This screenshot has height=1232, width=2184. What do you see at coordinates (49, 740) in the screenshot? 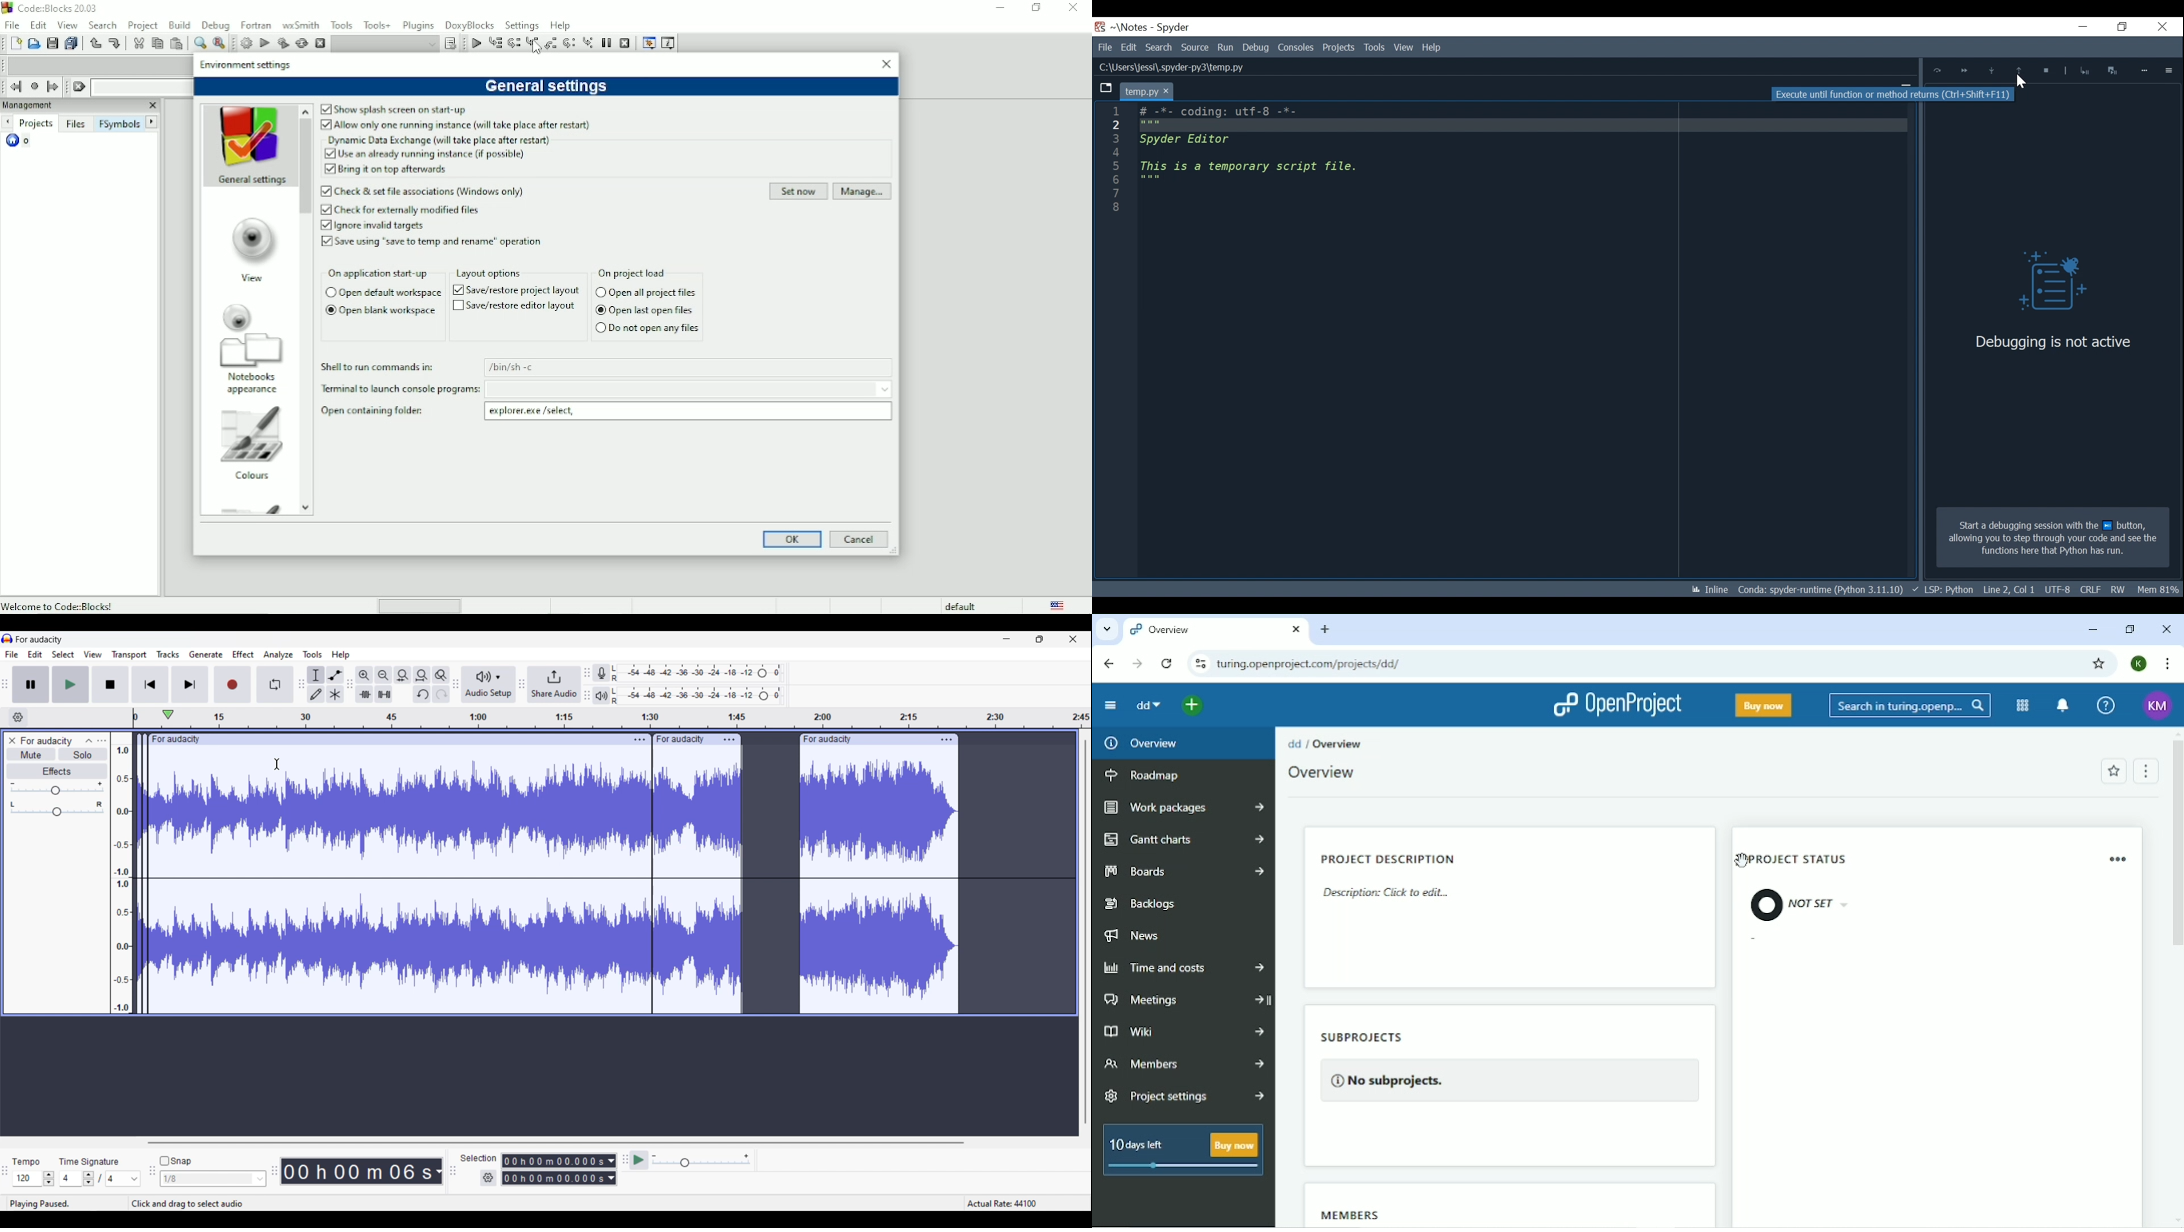
I see `For audacity` at bounding box center [49, 740].